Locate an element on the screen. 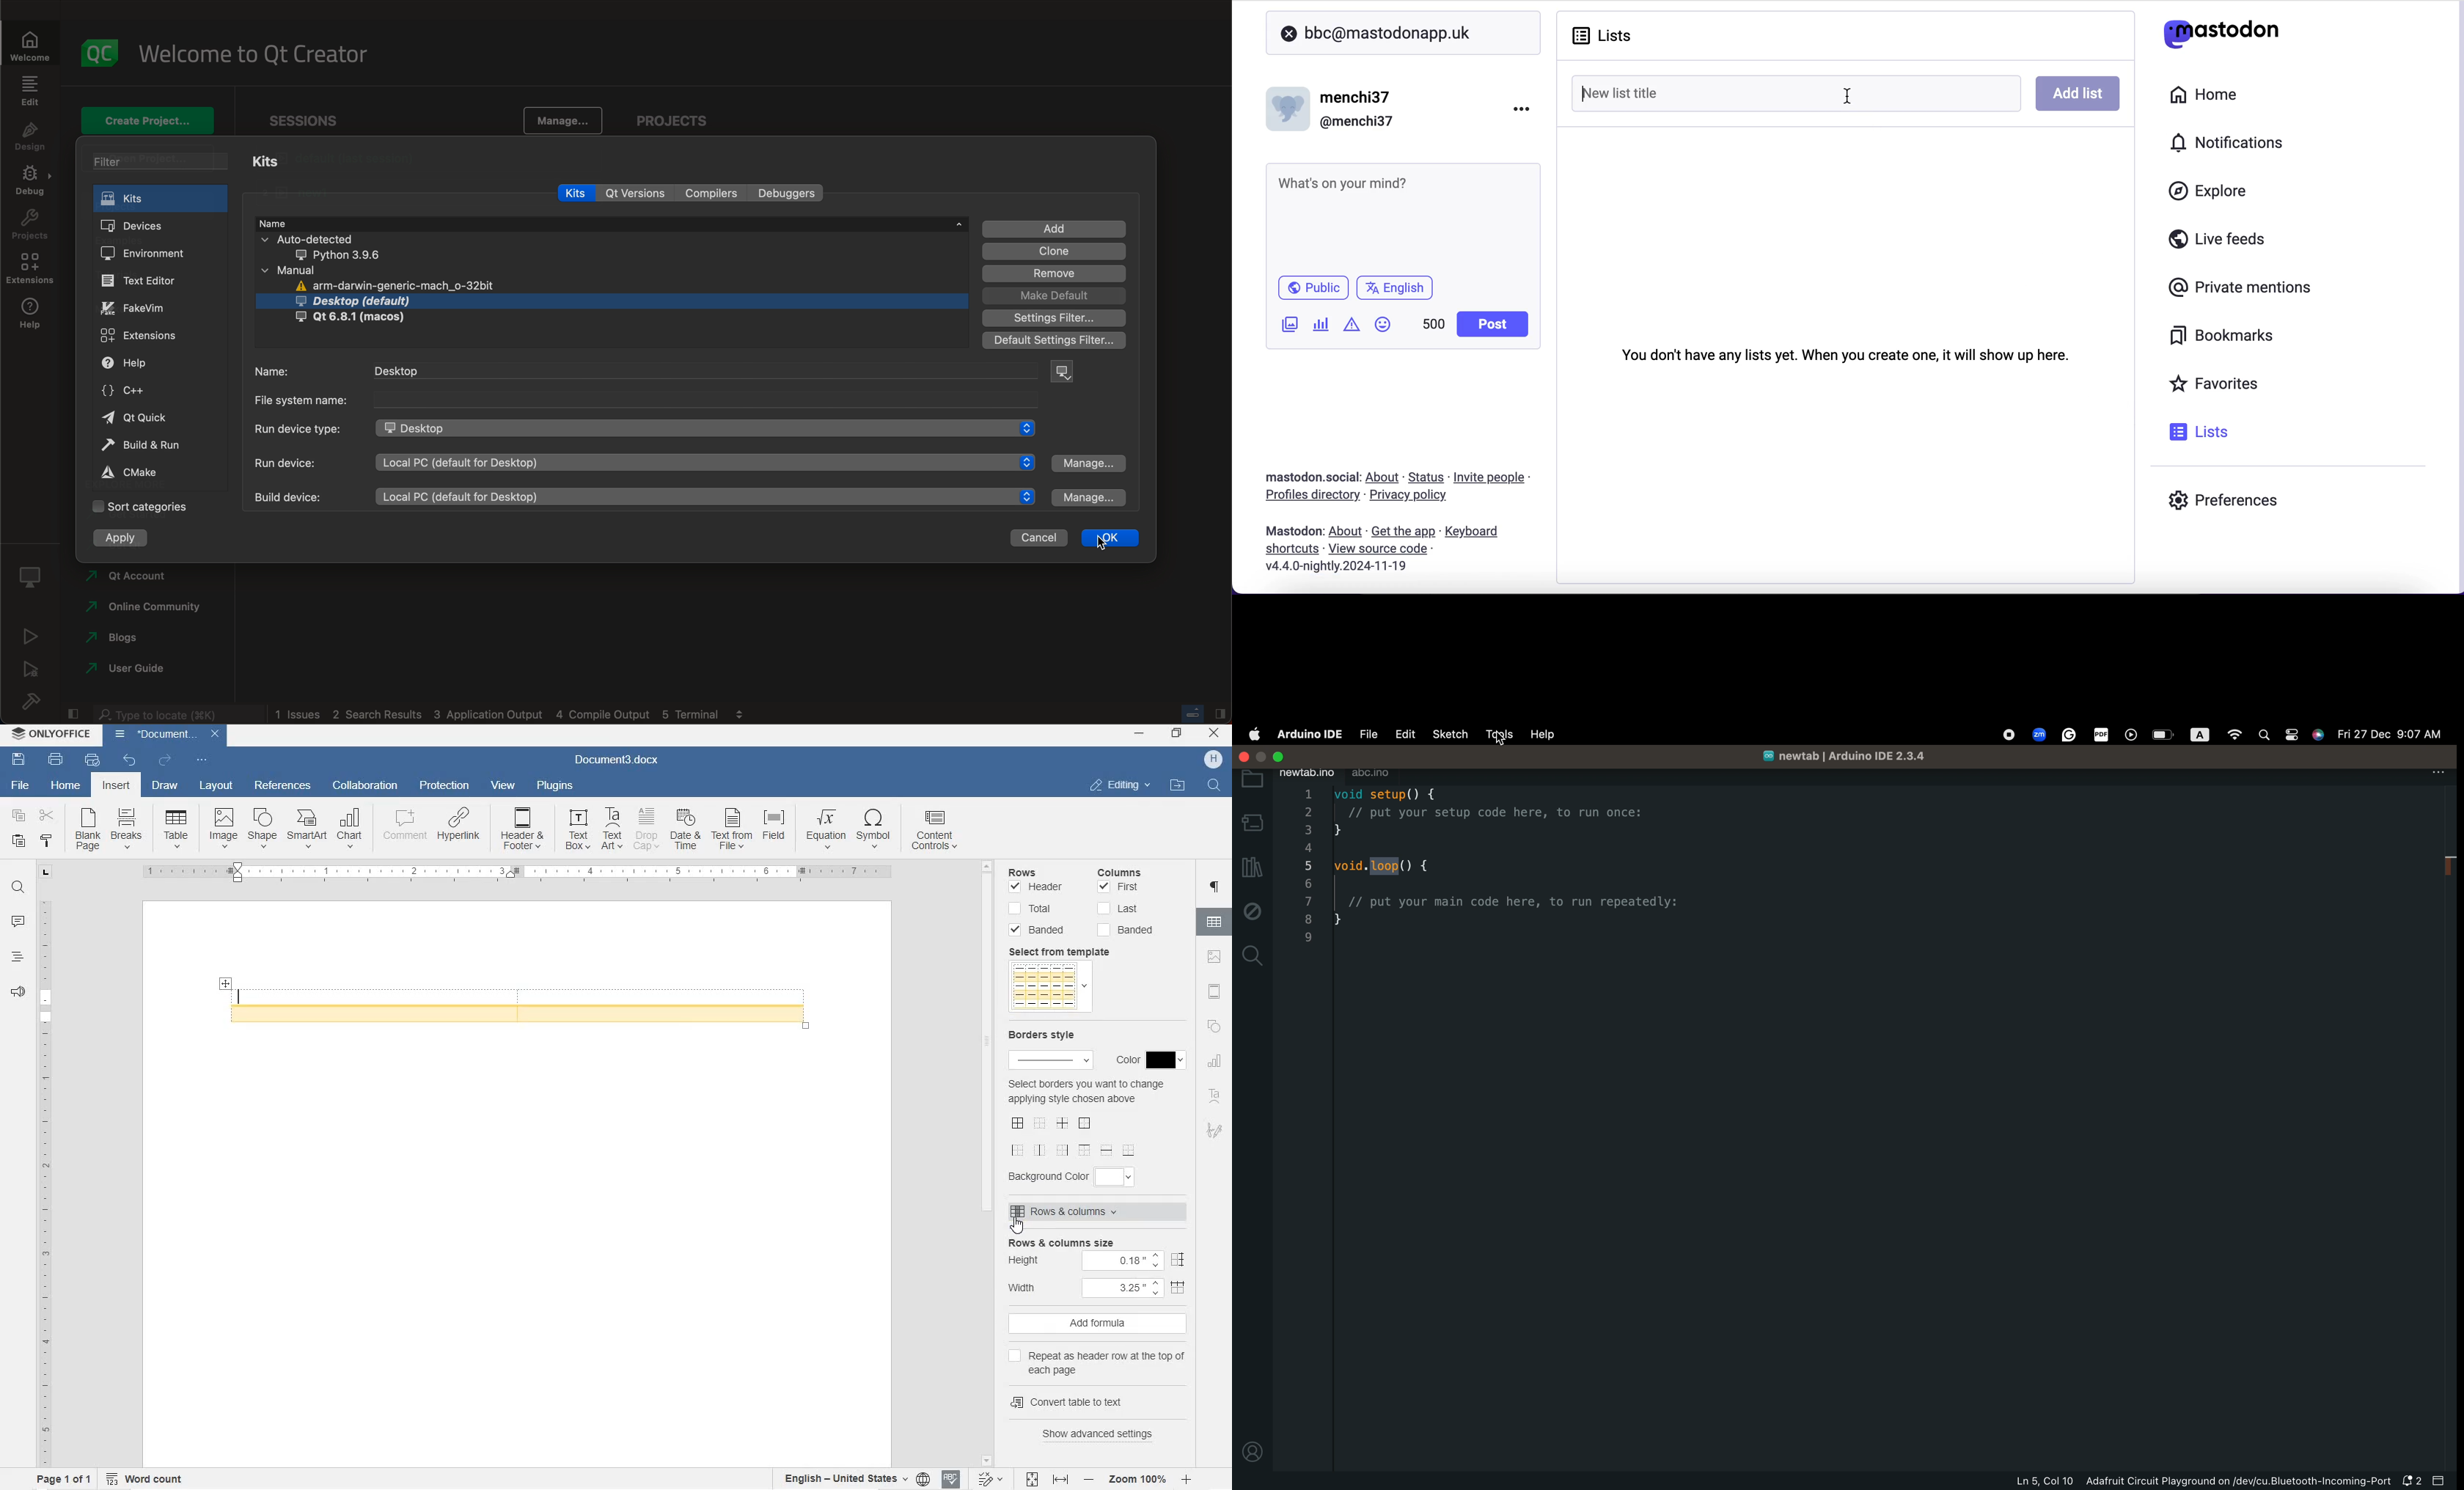  qt quick is located at coordinates (142, 418).